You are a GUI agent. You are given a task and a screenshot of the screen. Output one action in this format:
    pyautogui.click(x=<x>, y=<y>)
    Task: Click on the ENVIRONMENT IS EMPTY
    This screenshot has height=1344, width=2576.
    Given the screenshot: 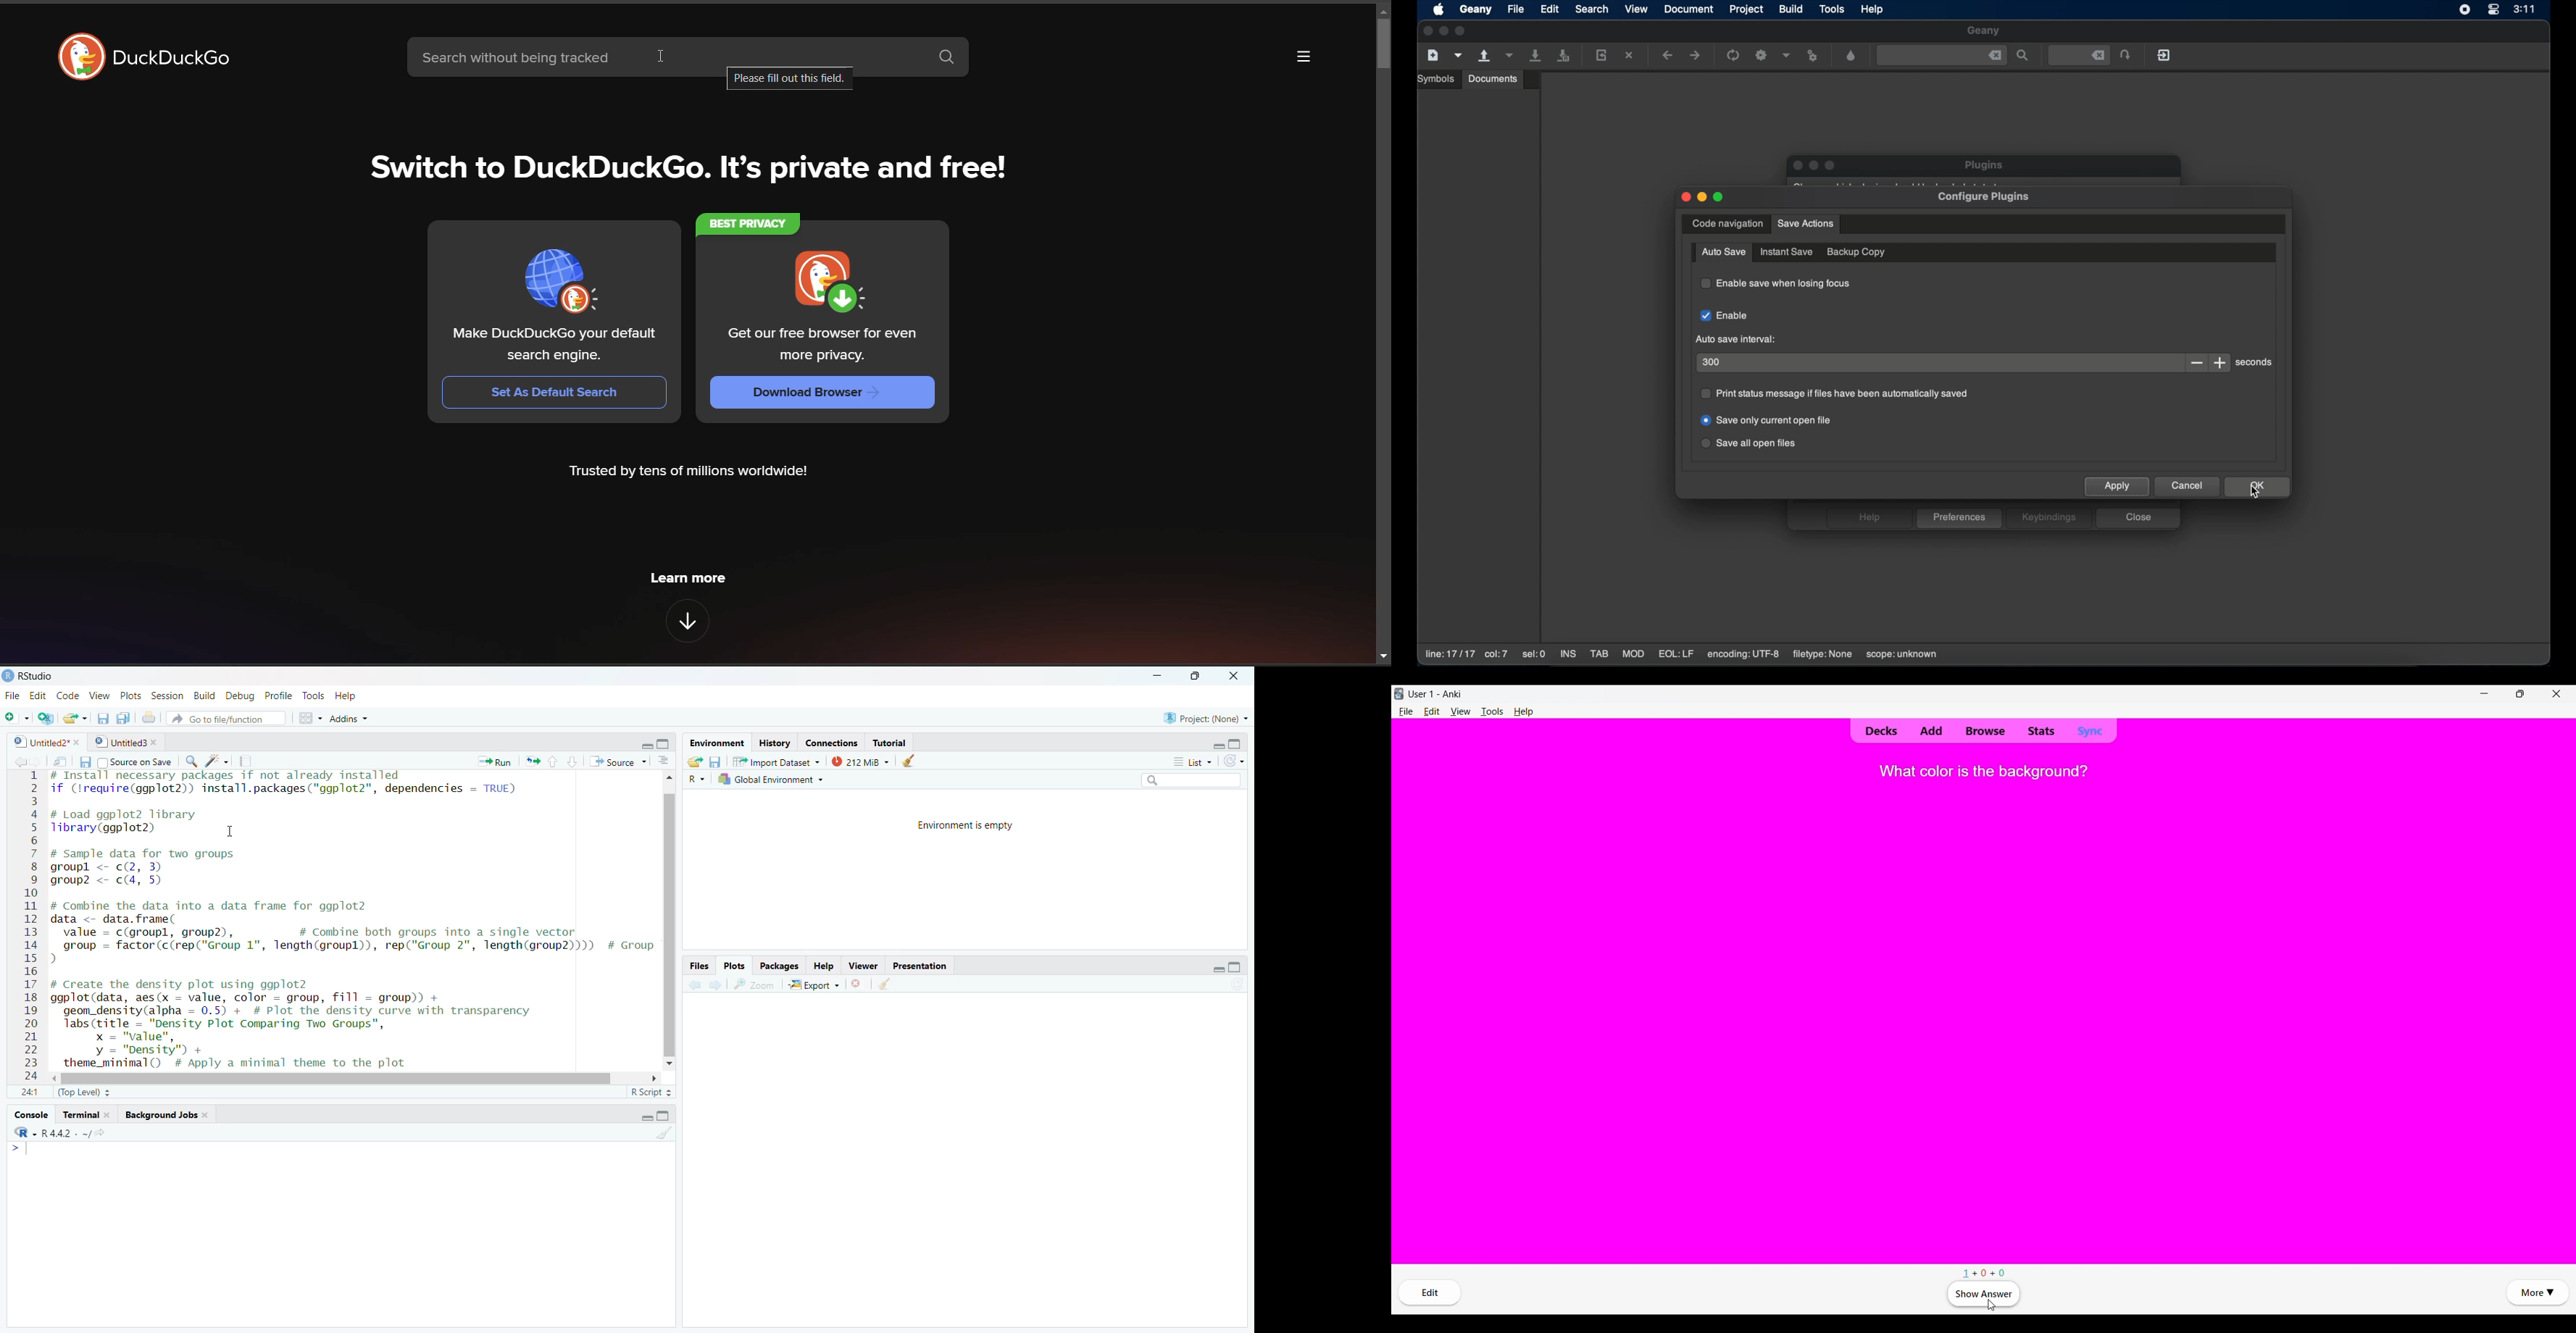 What is the action you would take?
    pyautogui.click(x=986, y=831)
    